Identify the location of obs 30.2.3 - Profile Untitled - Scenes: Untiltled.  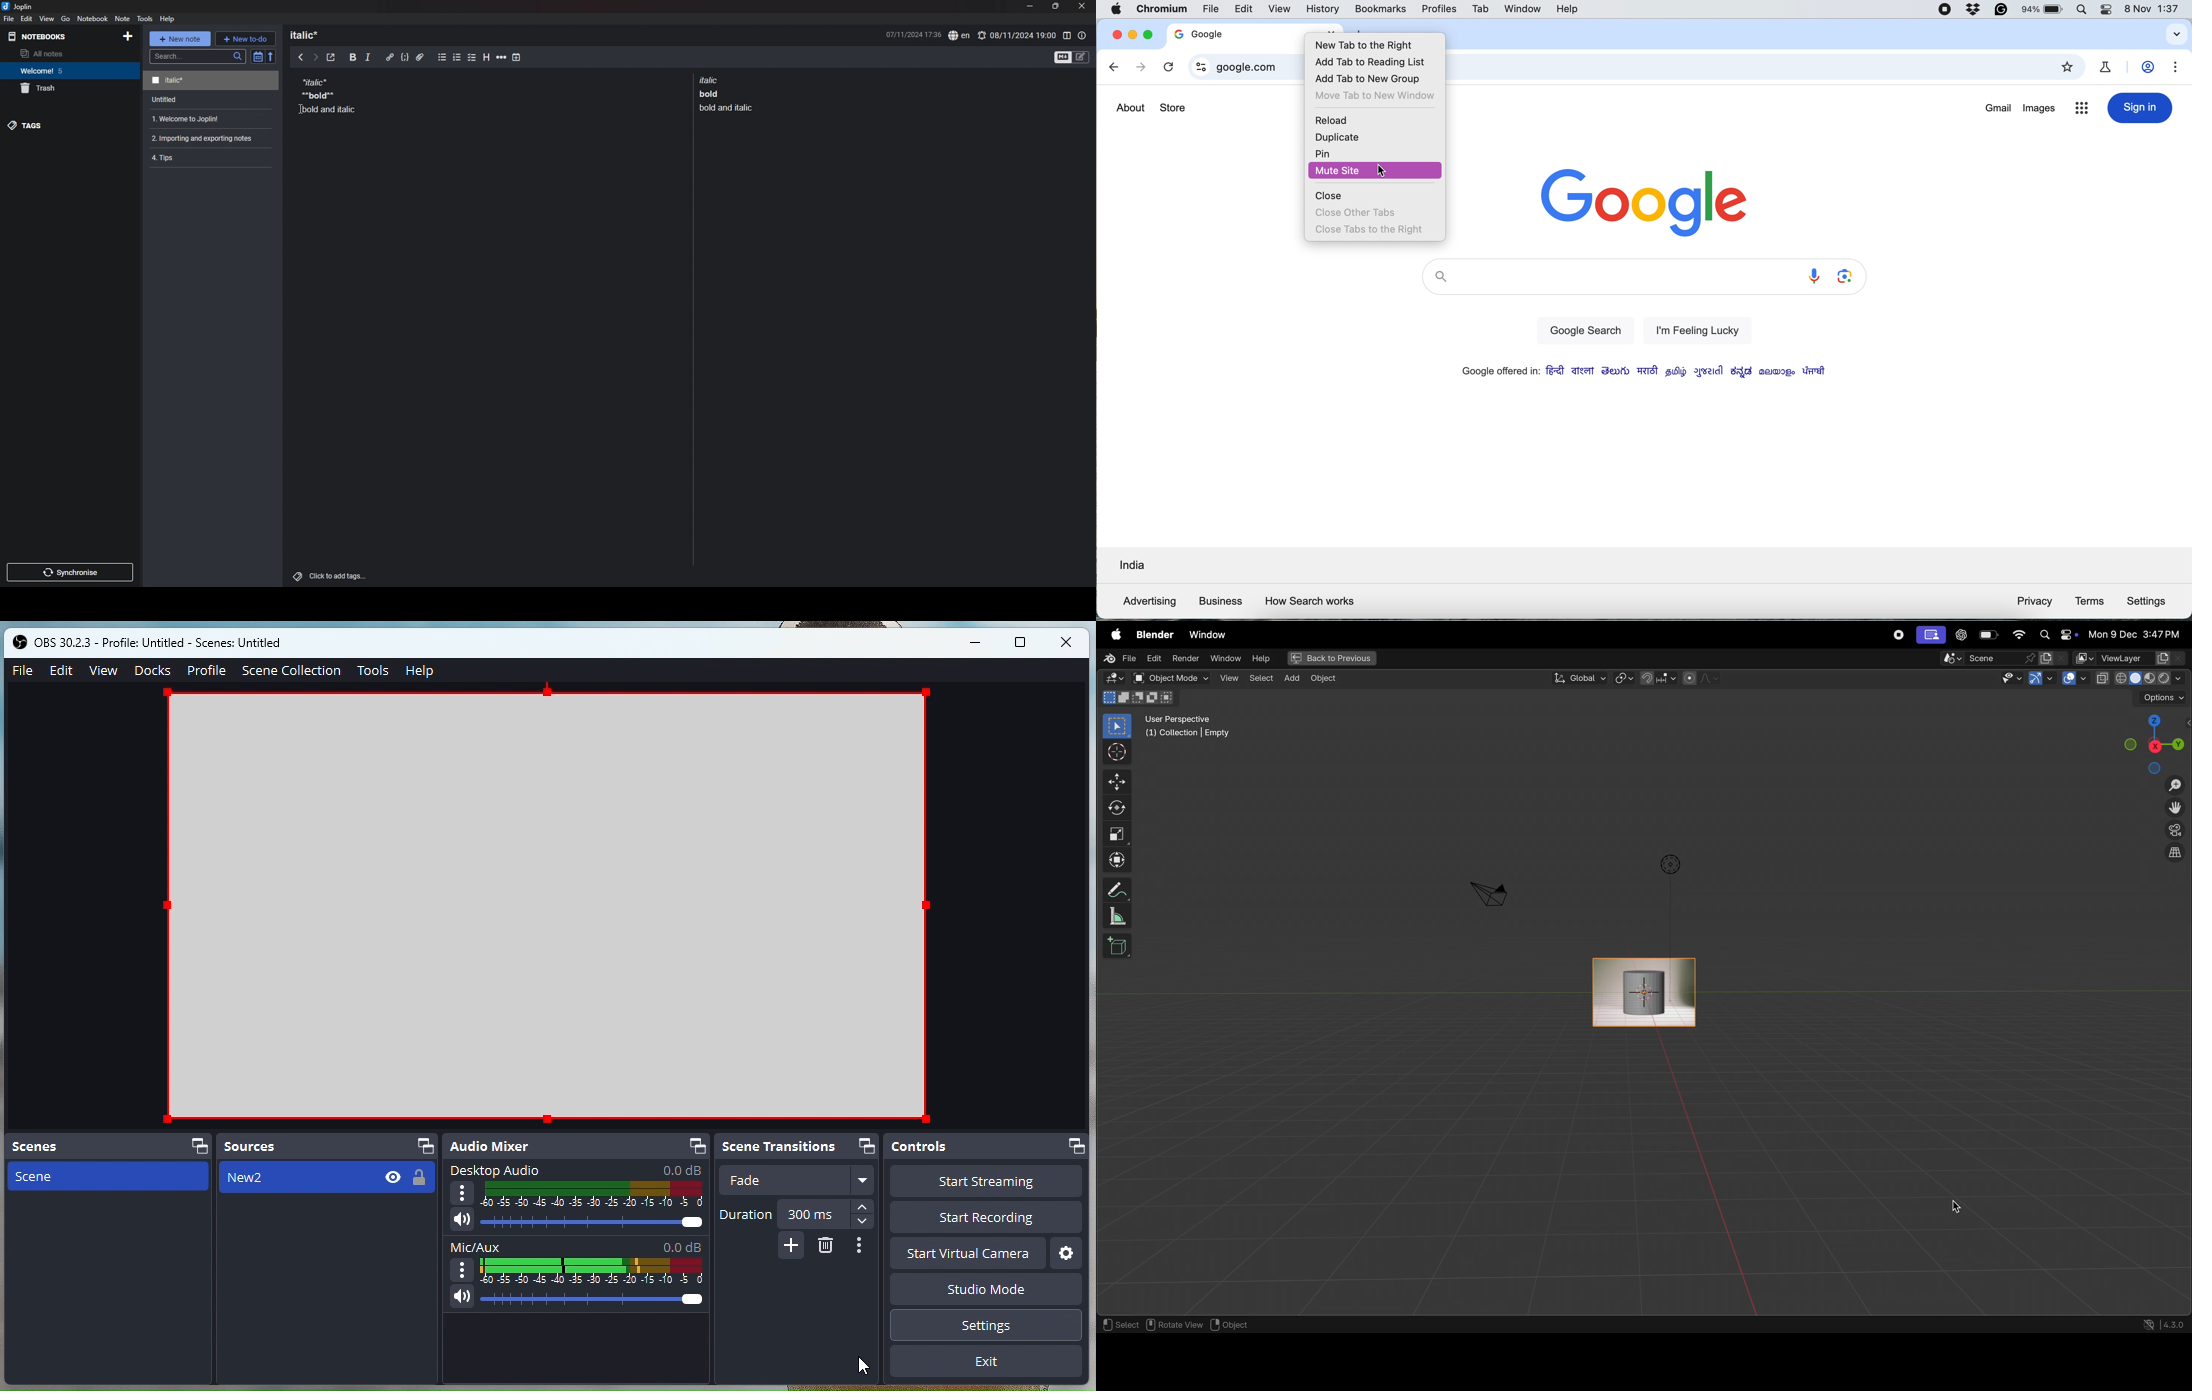
(175, 642).